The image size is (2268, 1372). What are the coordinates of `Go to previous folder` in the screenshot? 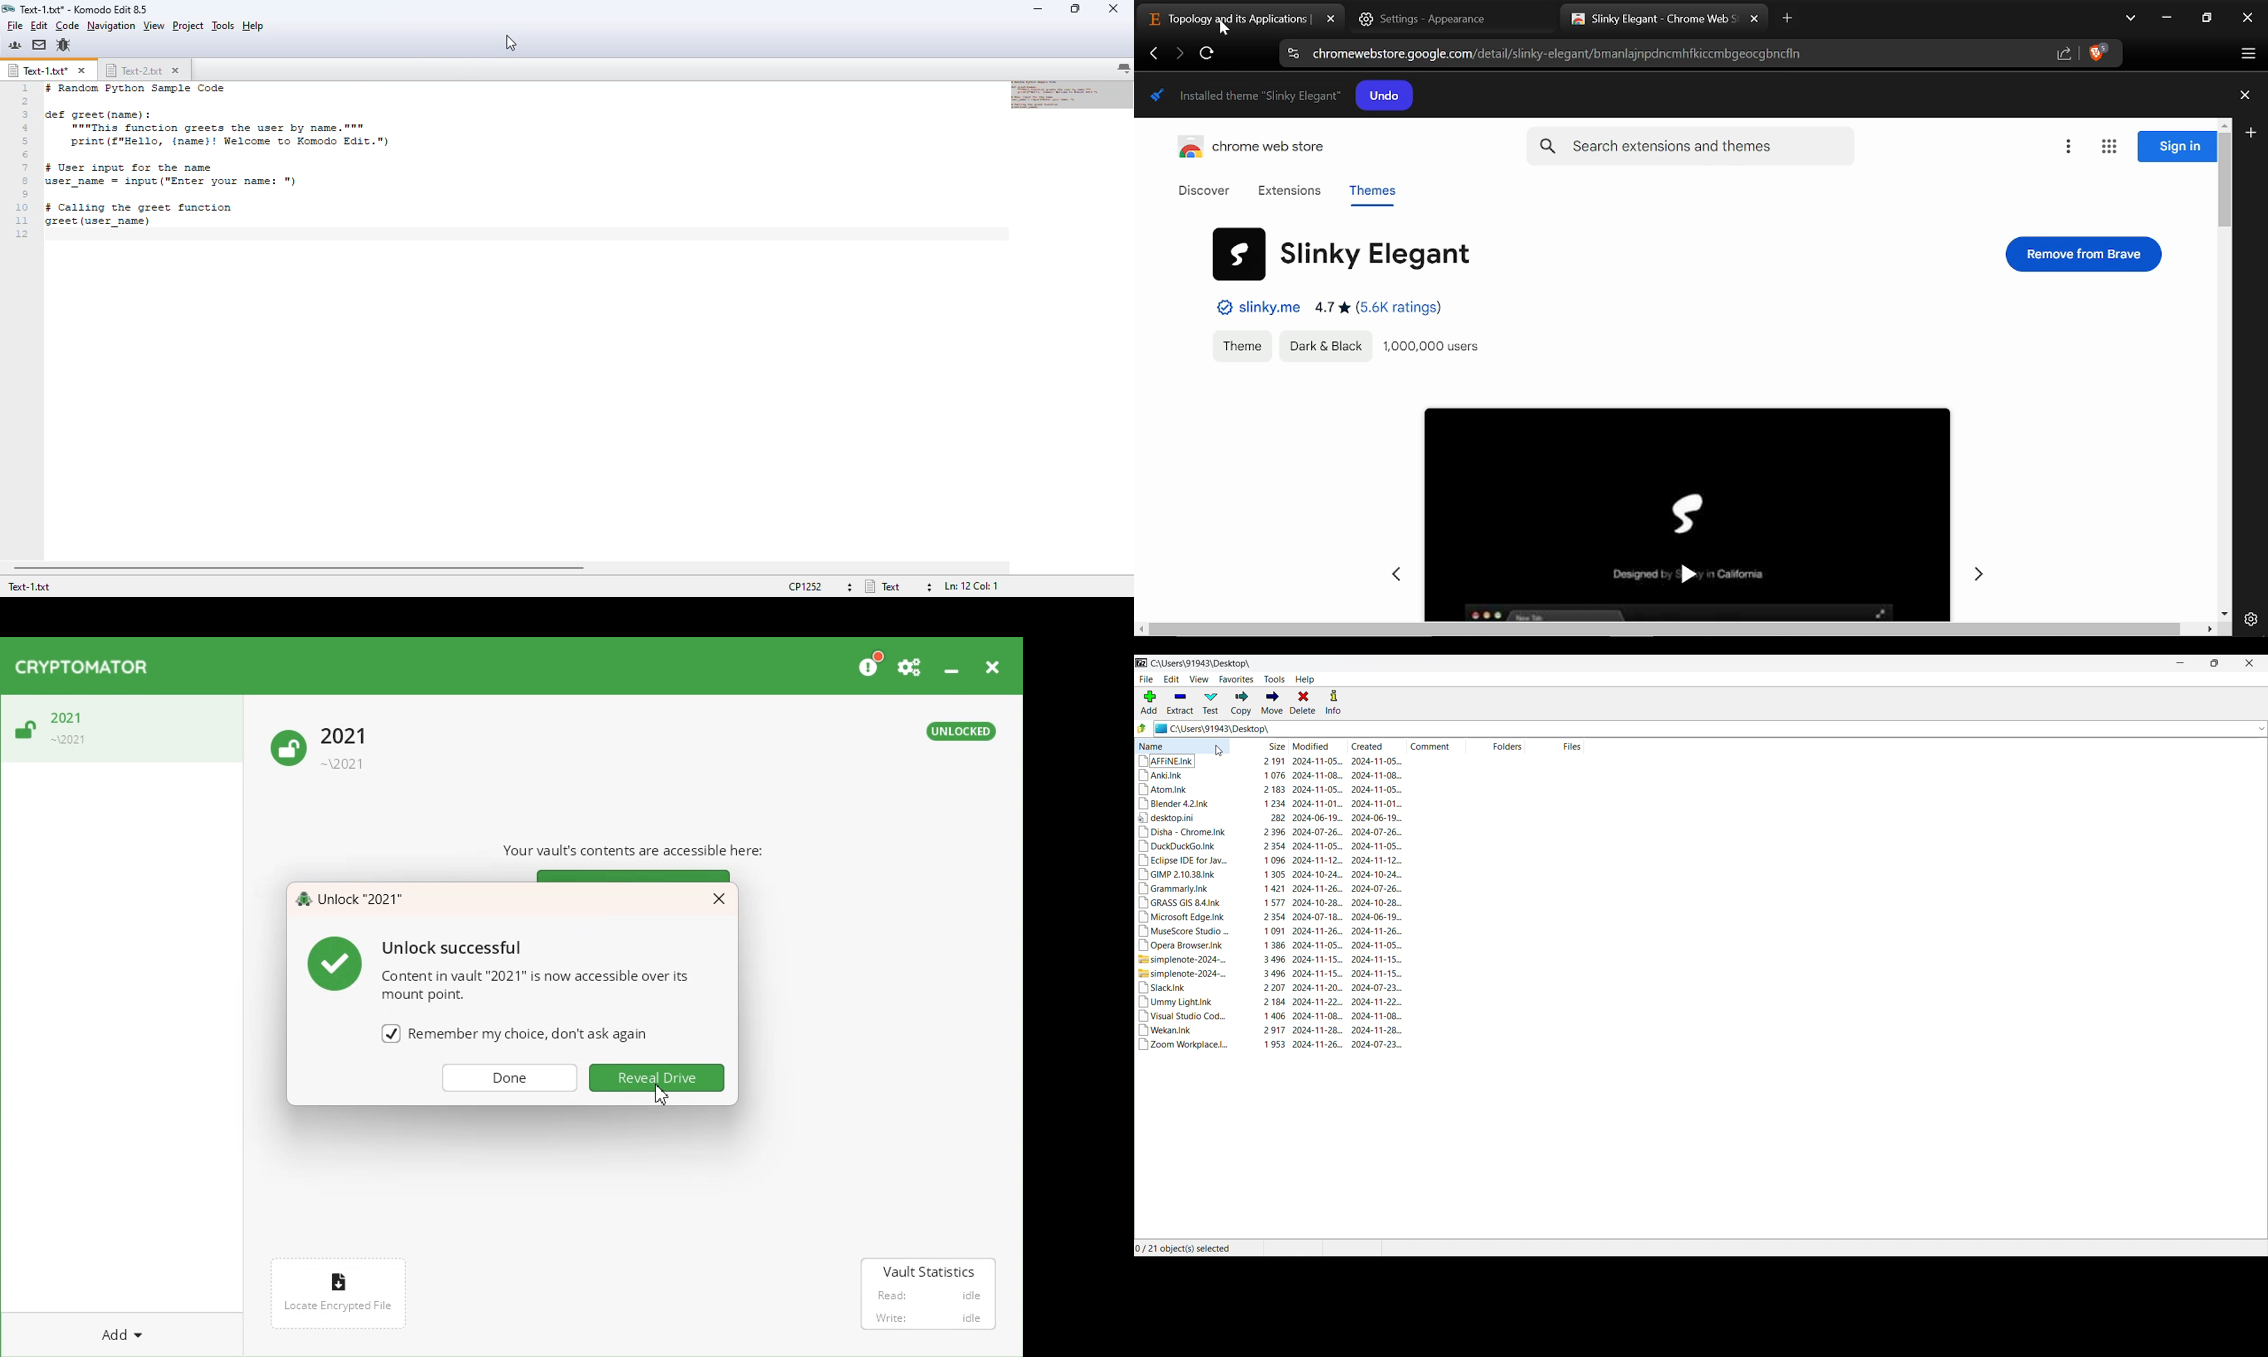 It's located at (1142, 728).